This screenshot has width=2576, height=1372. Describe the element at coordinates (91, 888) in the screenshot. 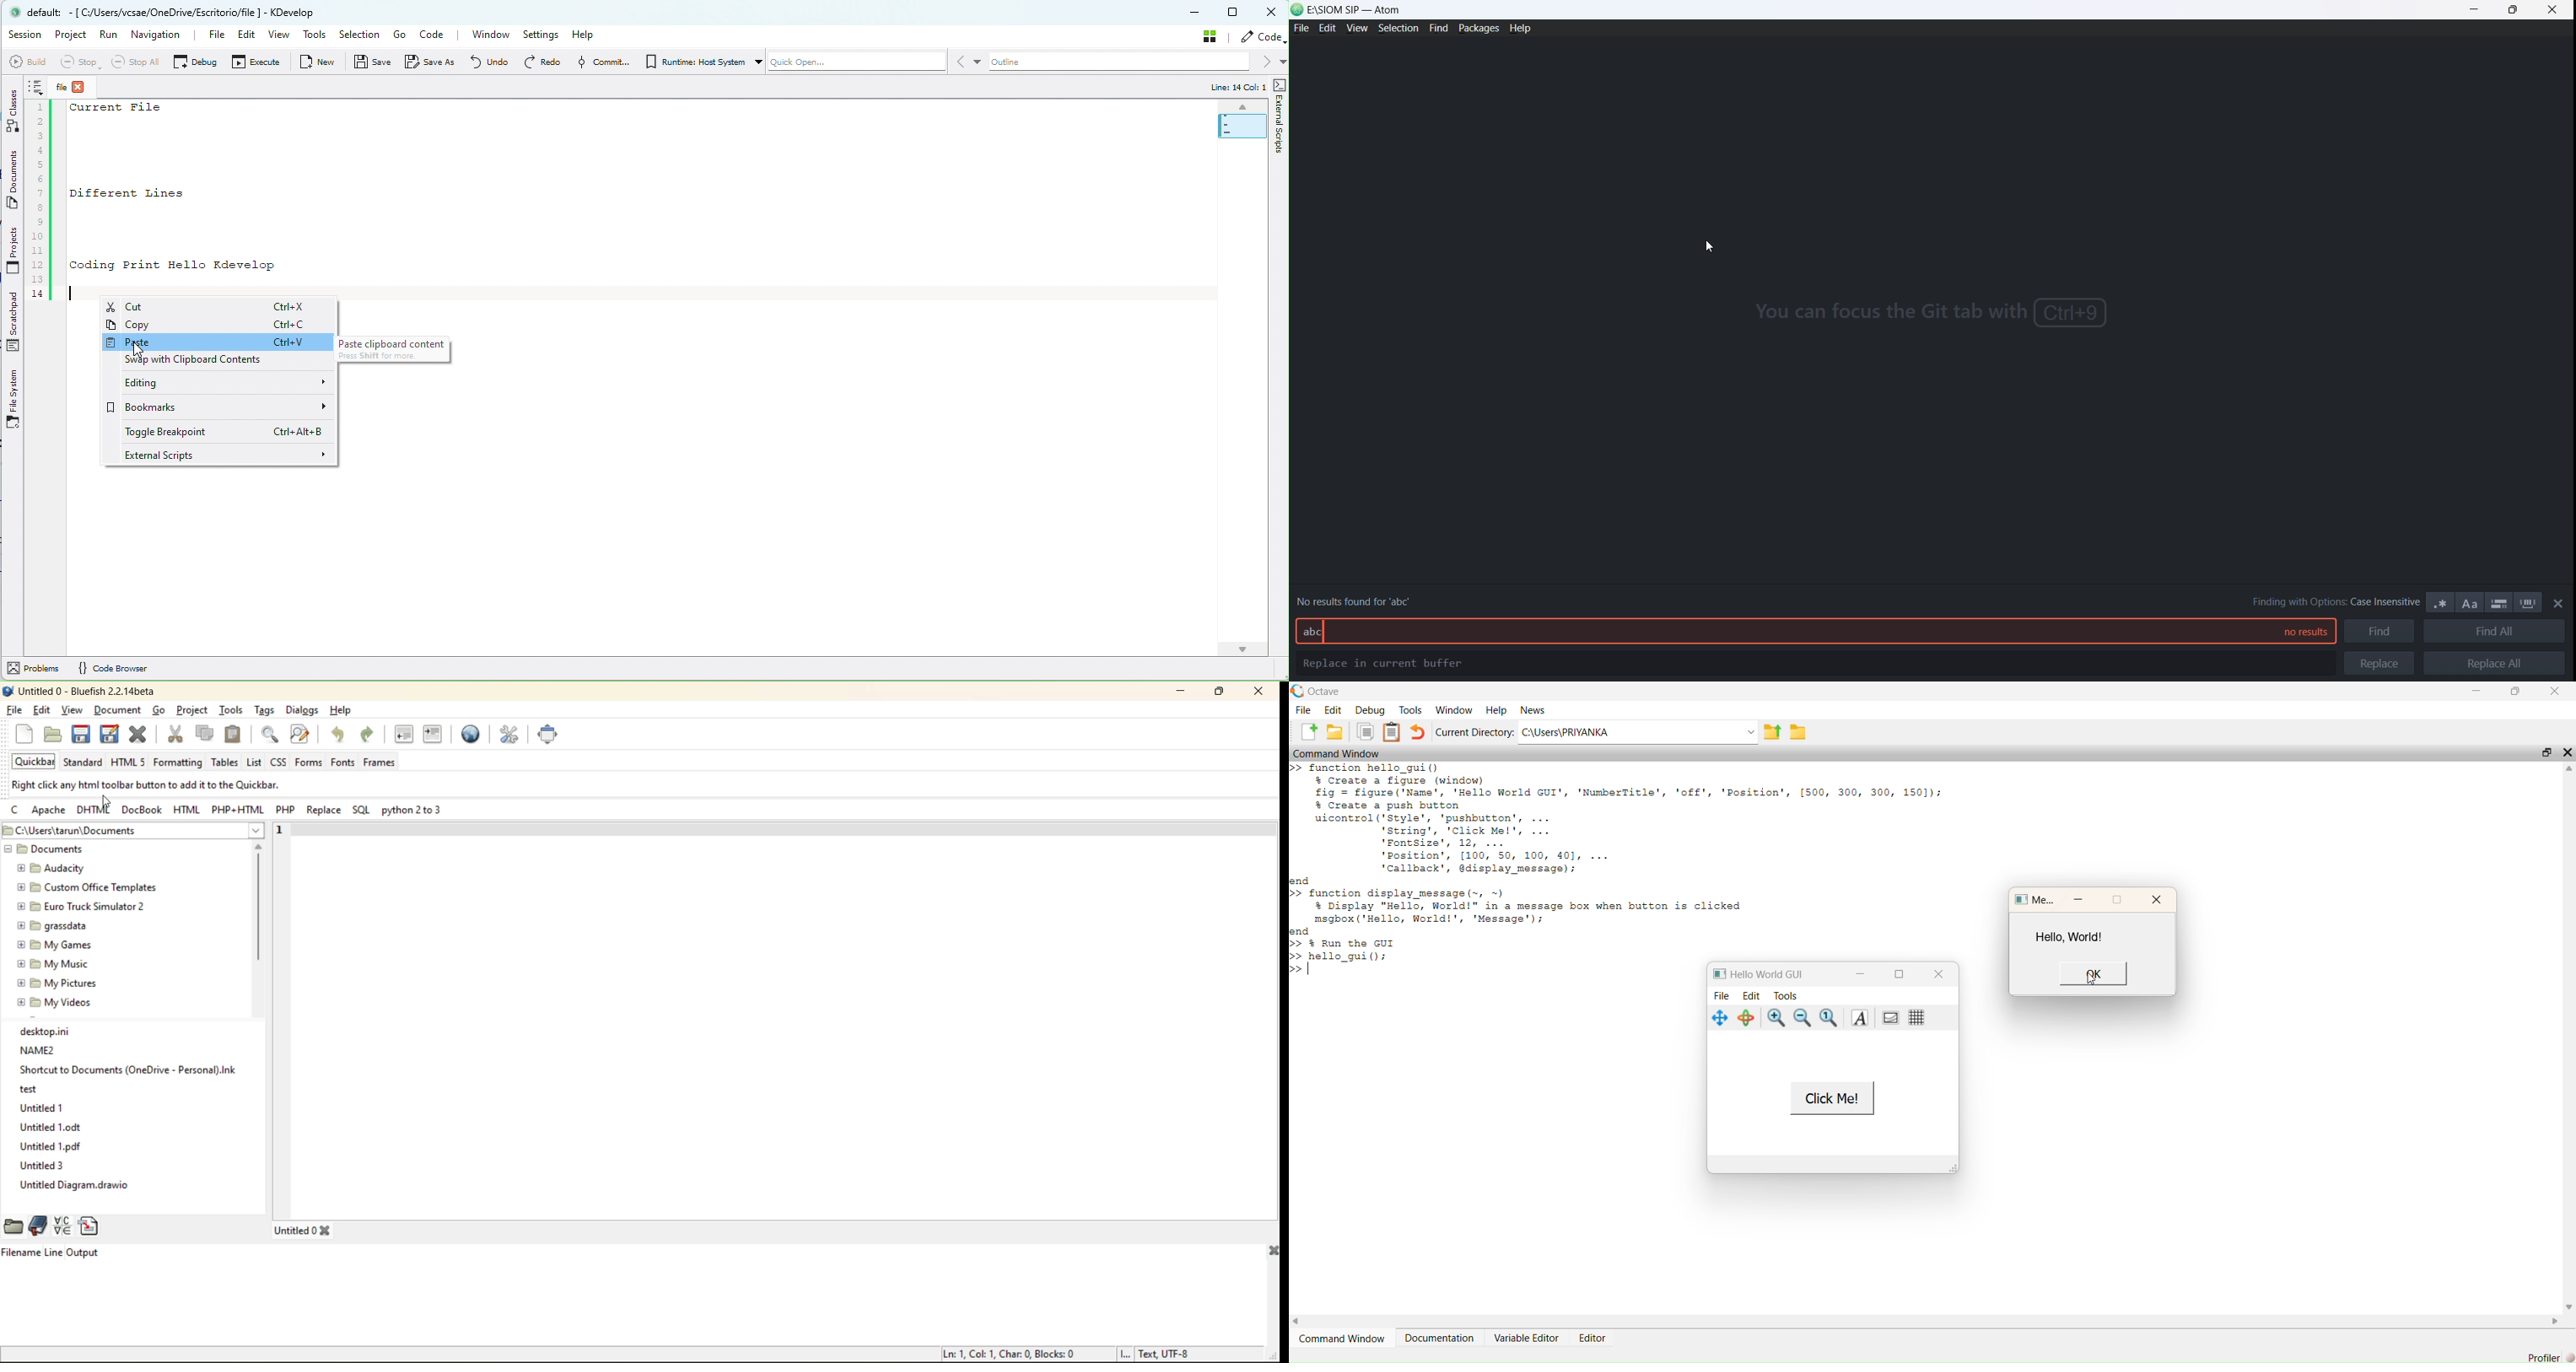

I see `Custom Office Templates` at that location.